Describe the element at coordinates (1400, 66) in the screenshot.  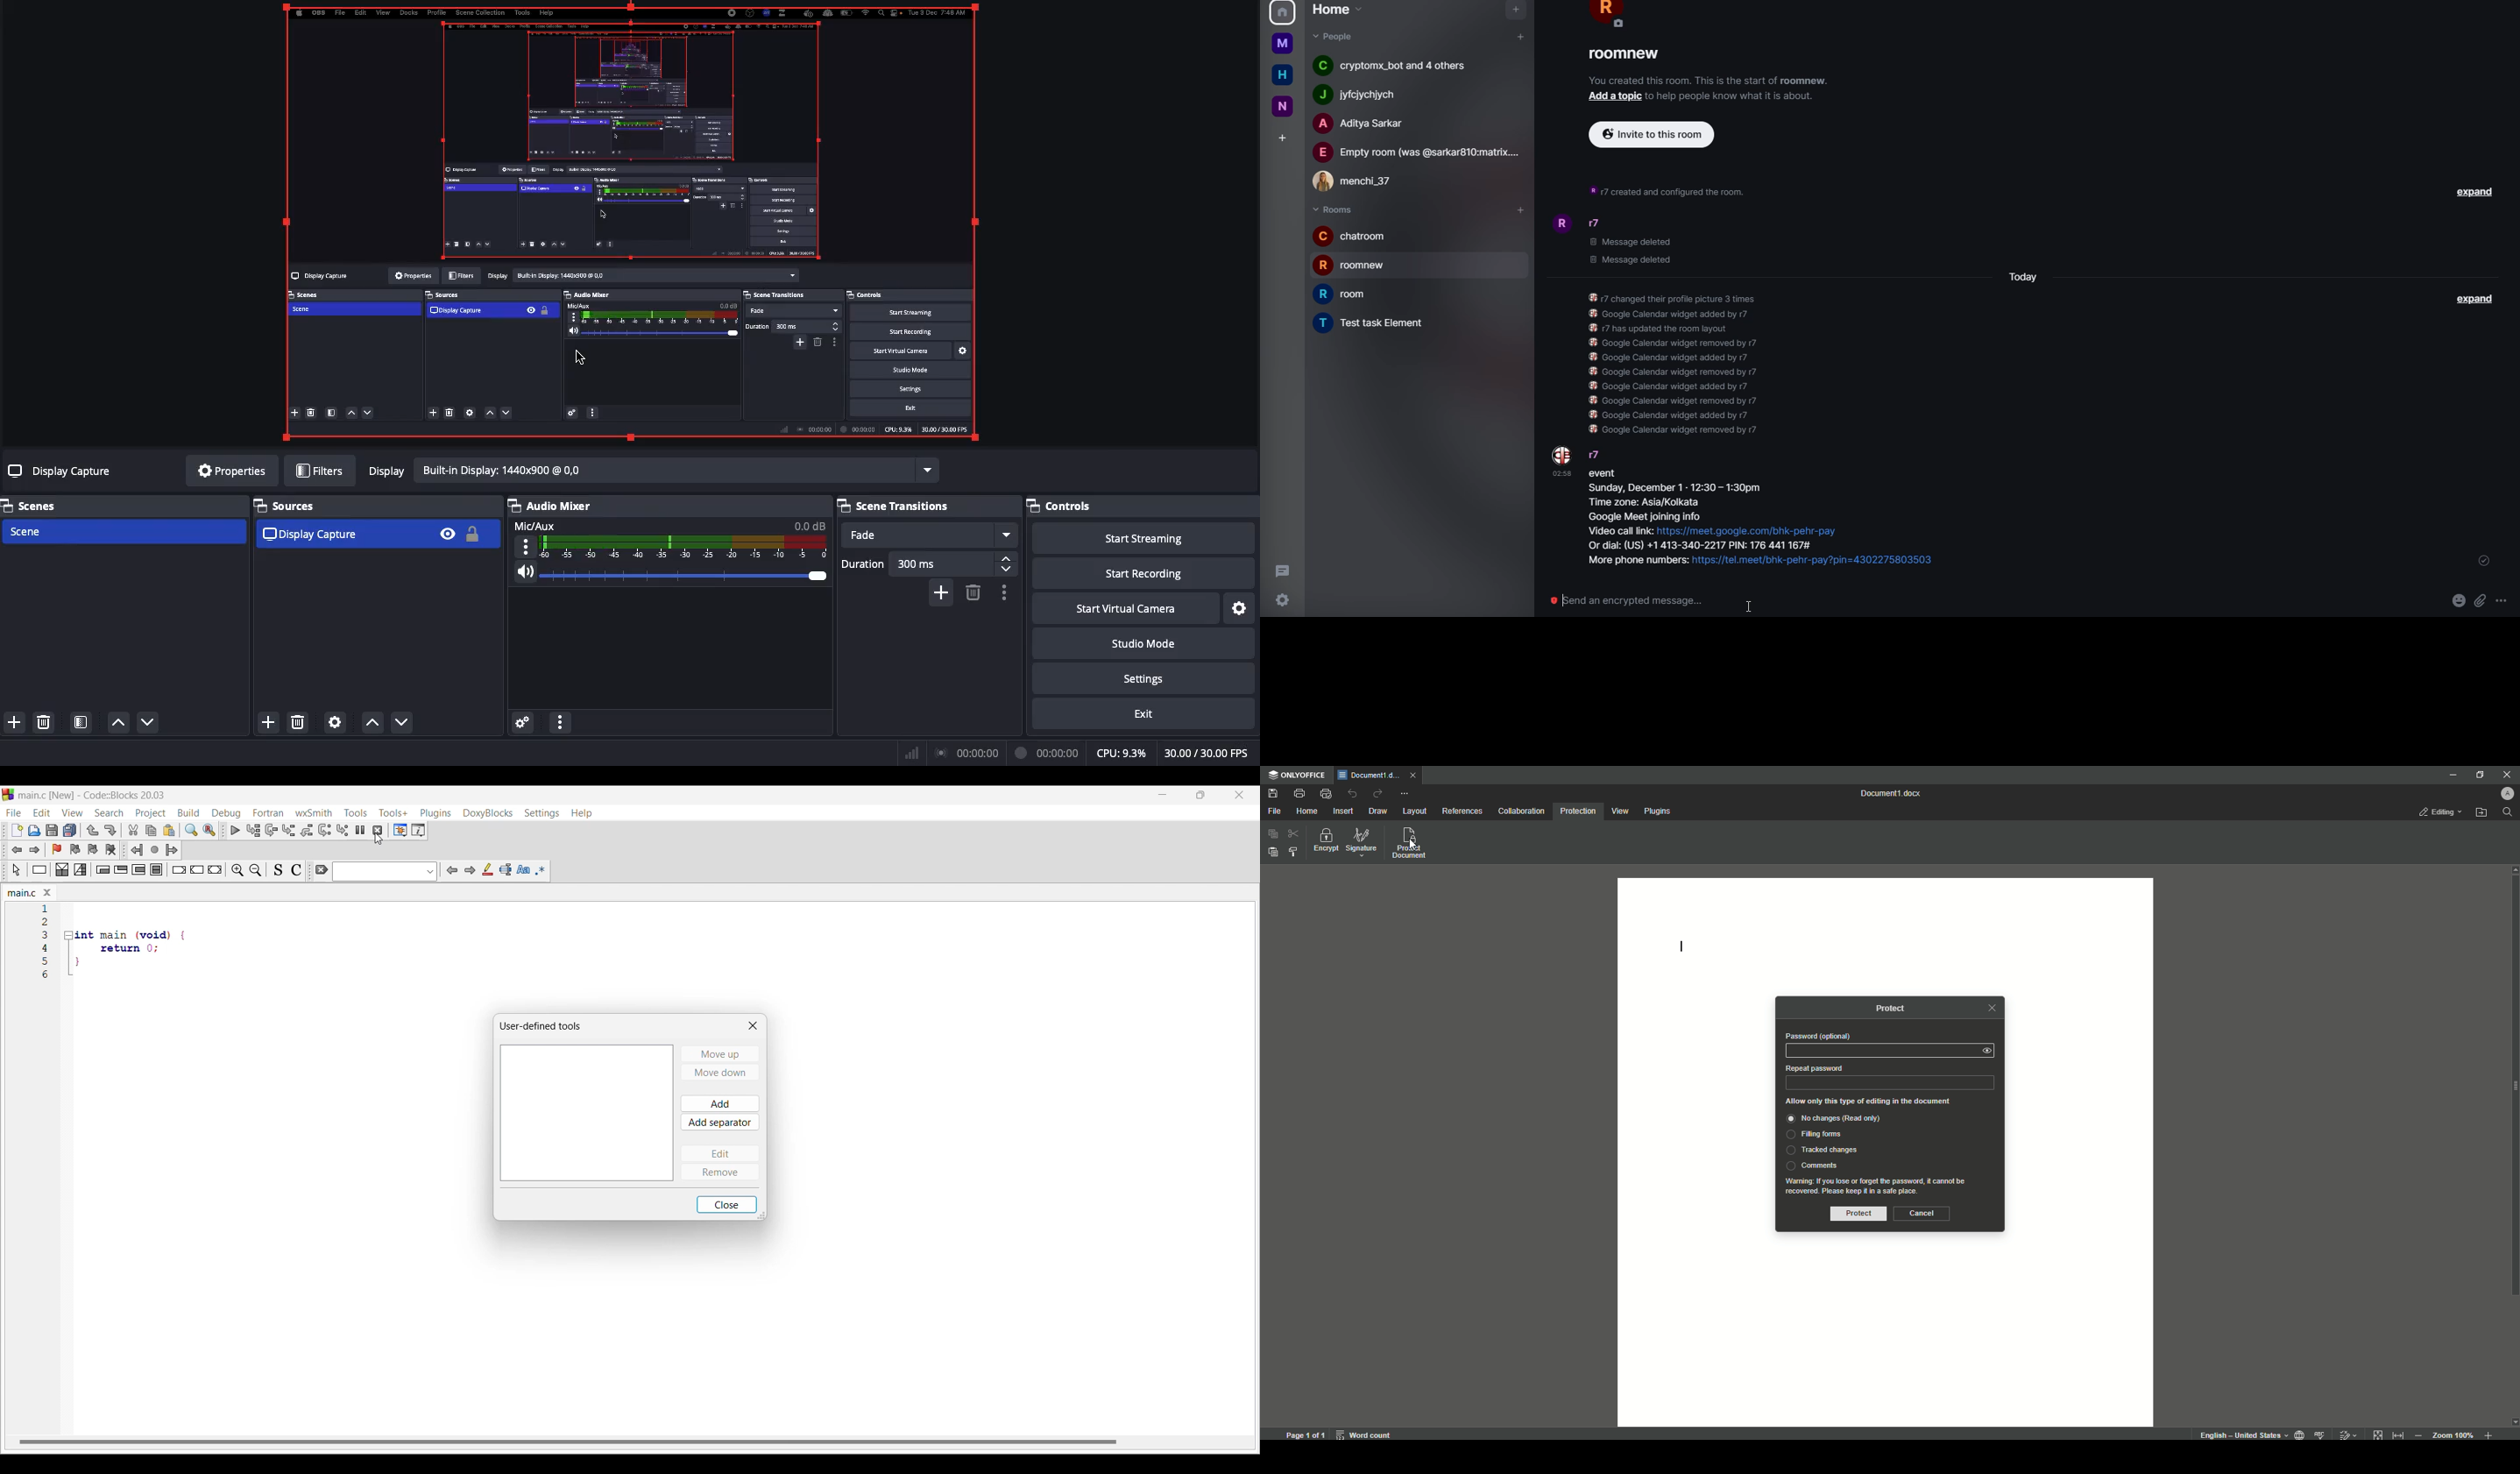
I see `people` at that location.